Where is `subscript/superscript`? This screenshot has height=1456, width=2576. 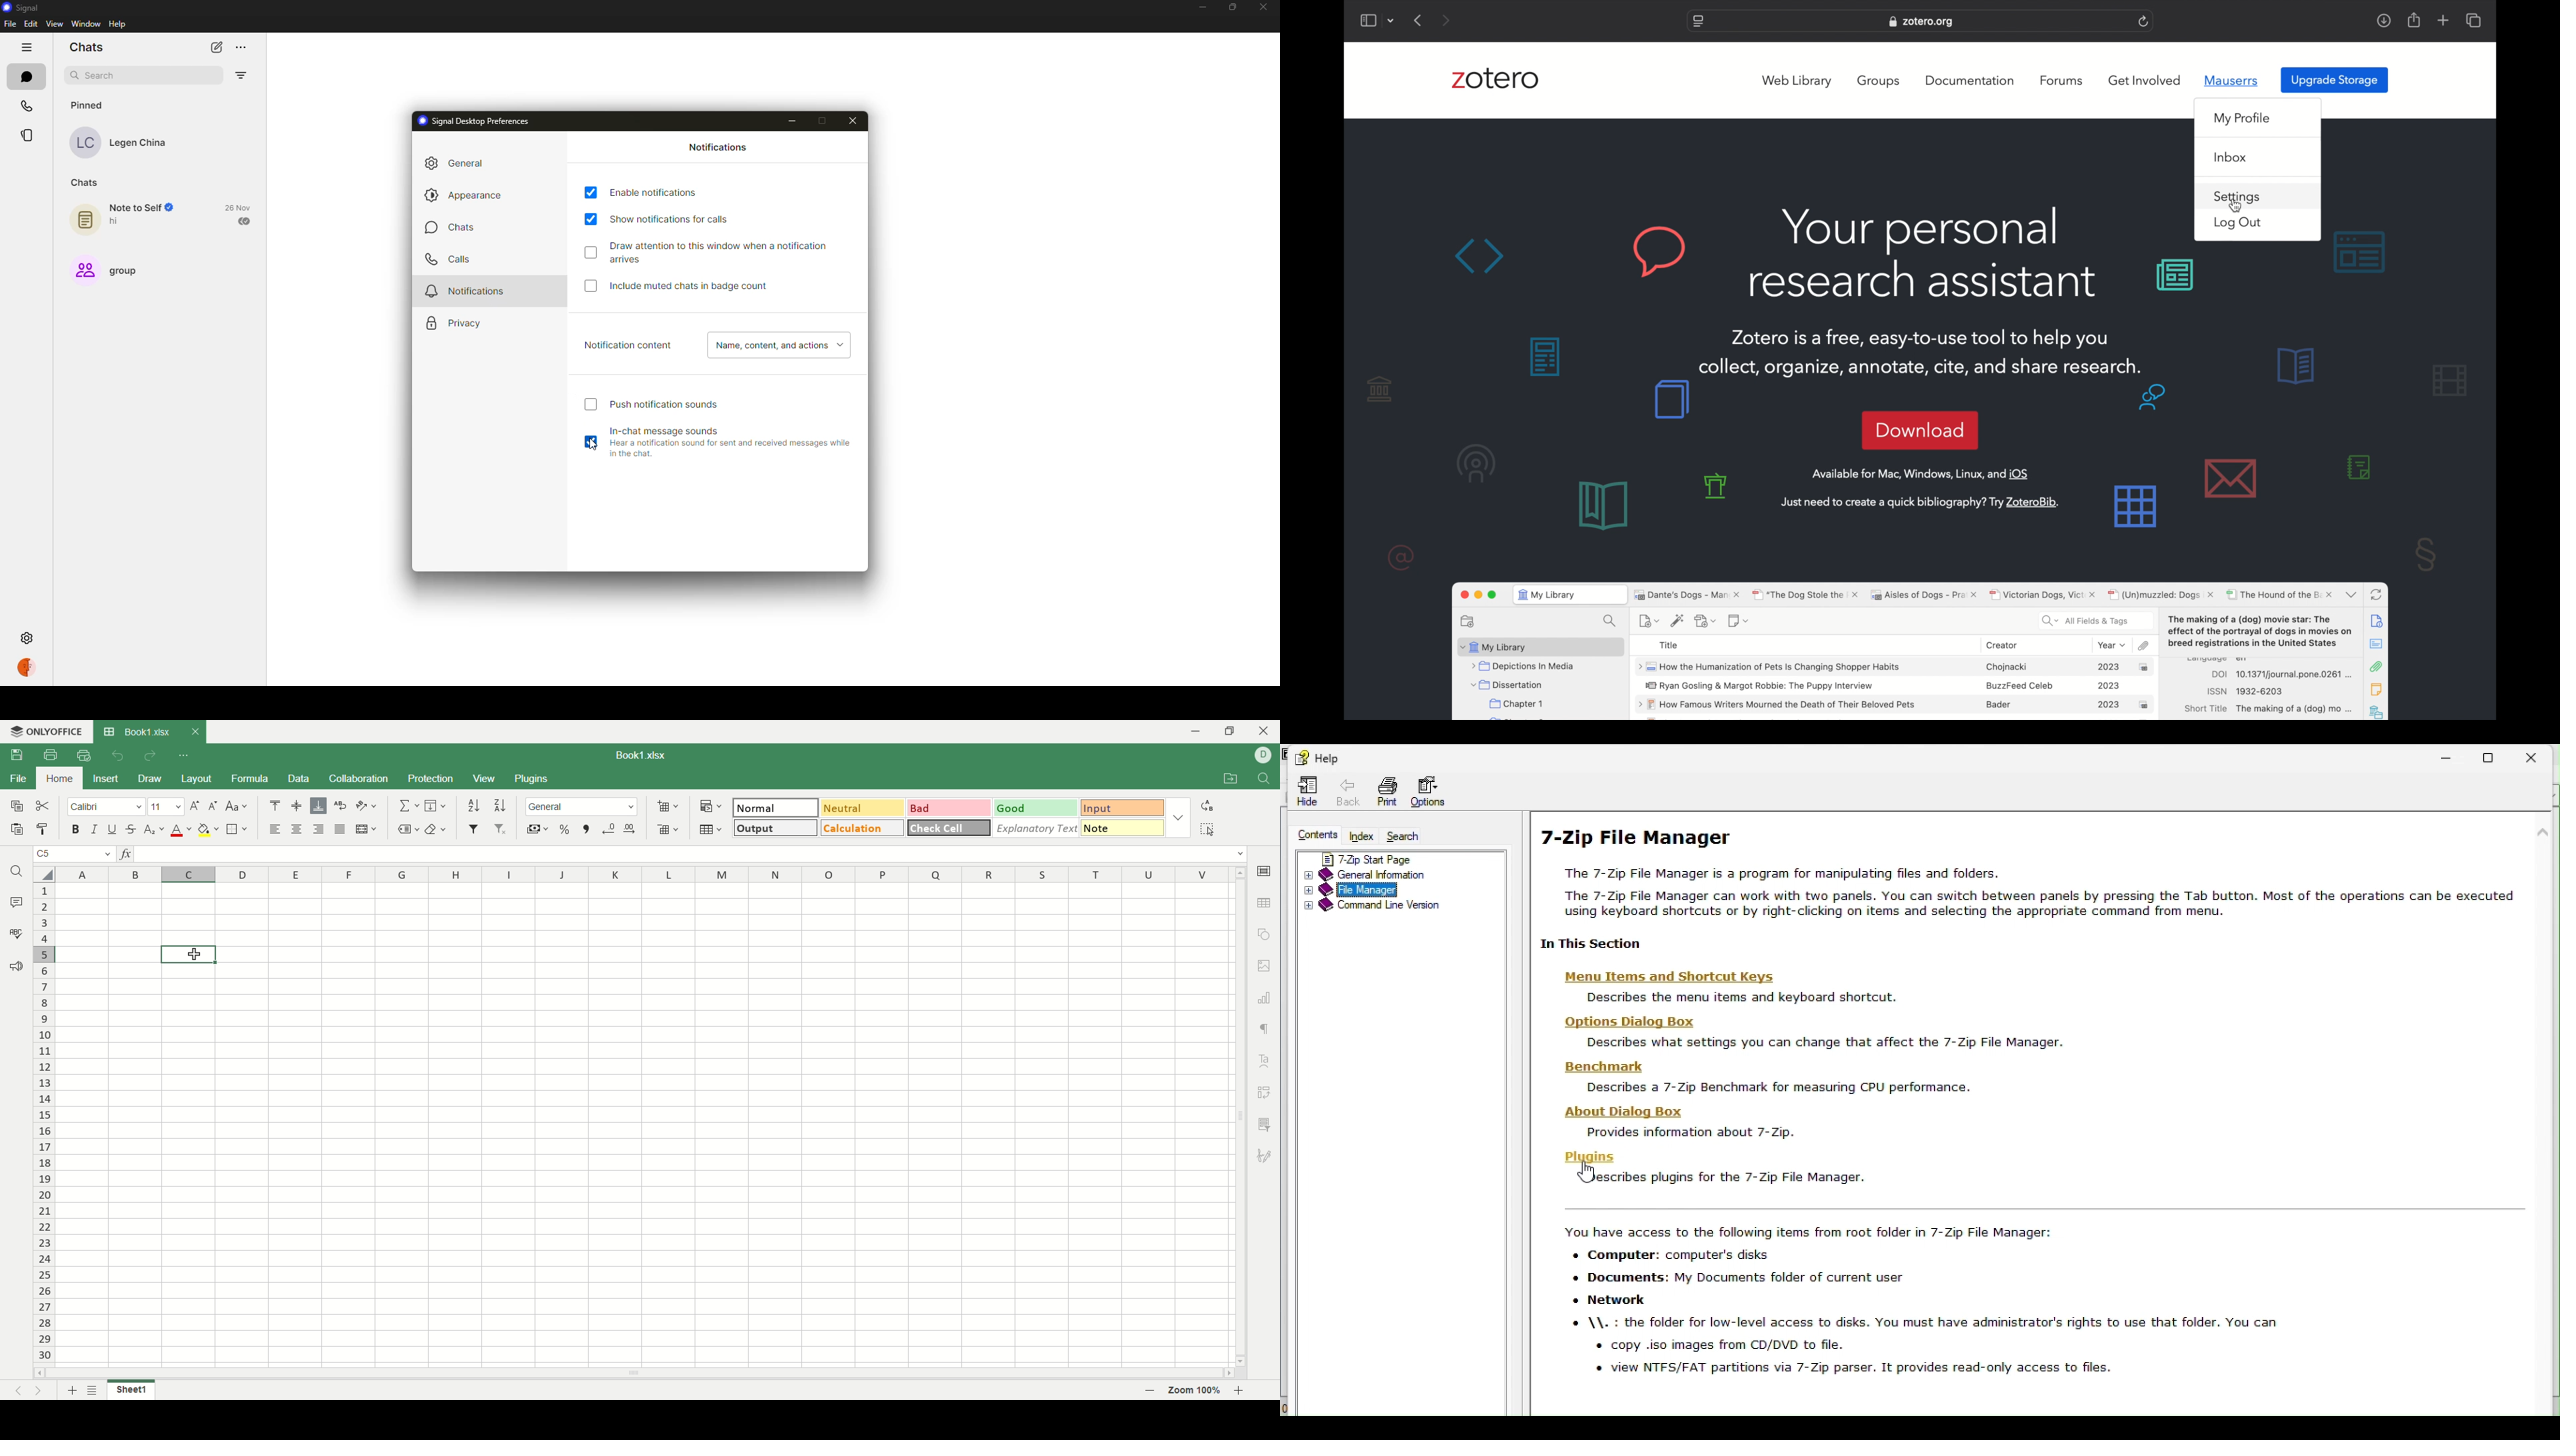 subscript/superscript is located at coordinates (154, 830).